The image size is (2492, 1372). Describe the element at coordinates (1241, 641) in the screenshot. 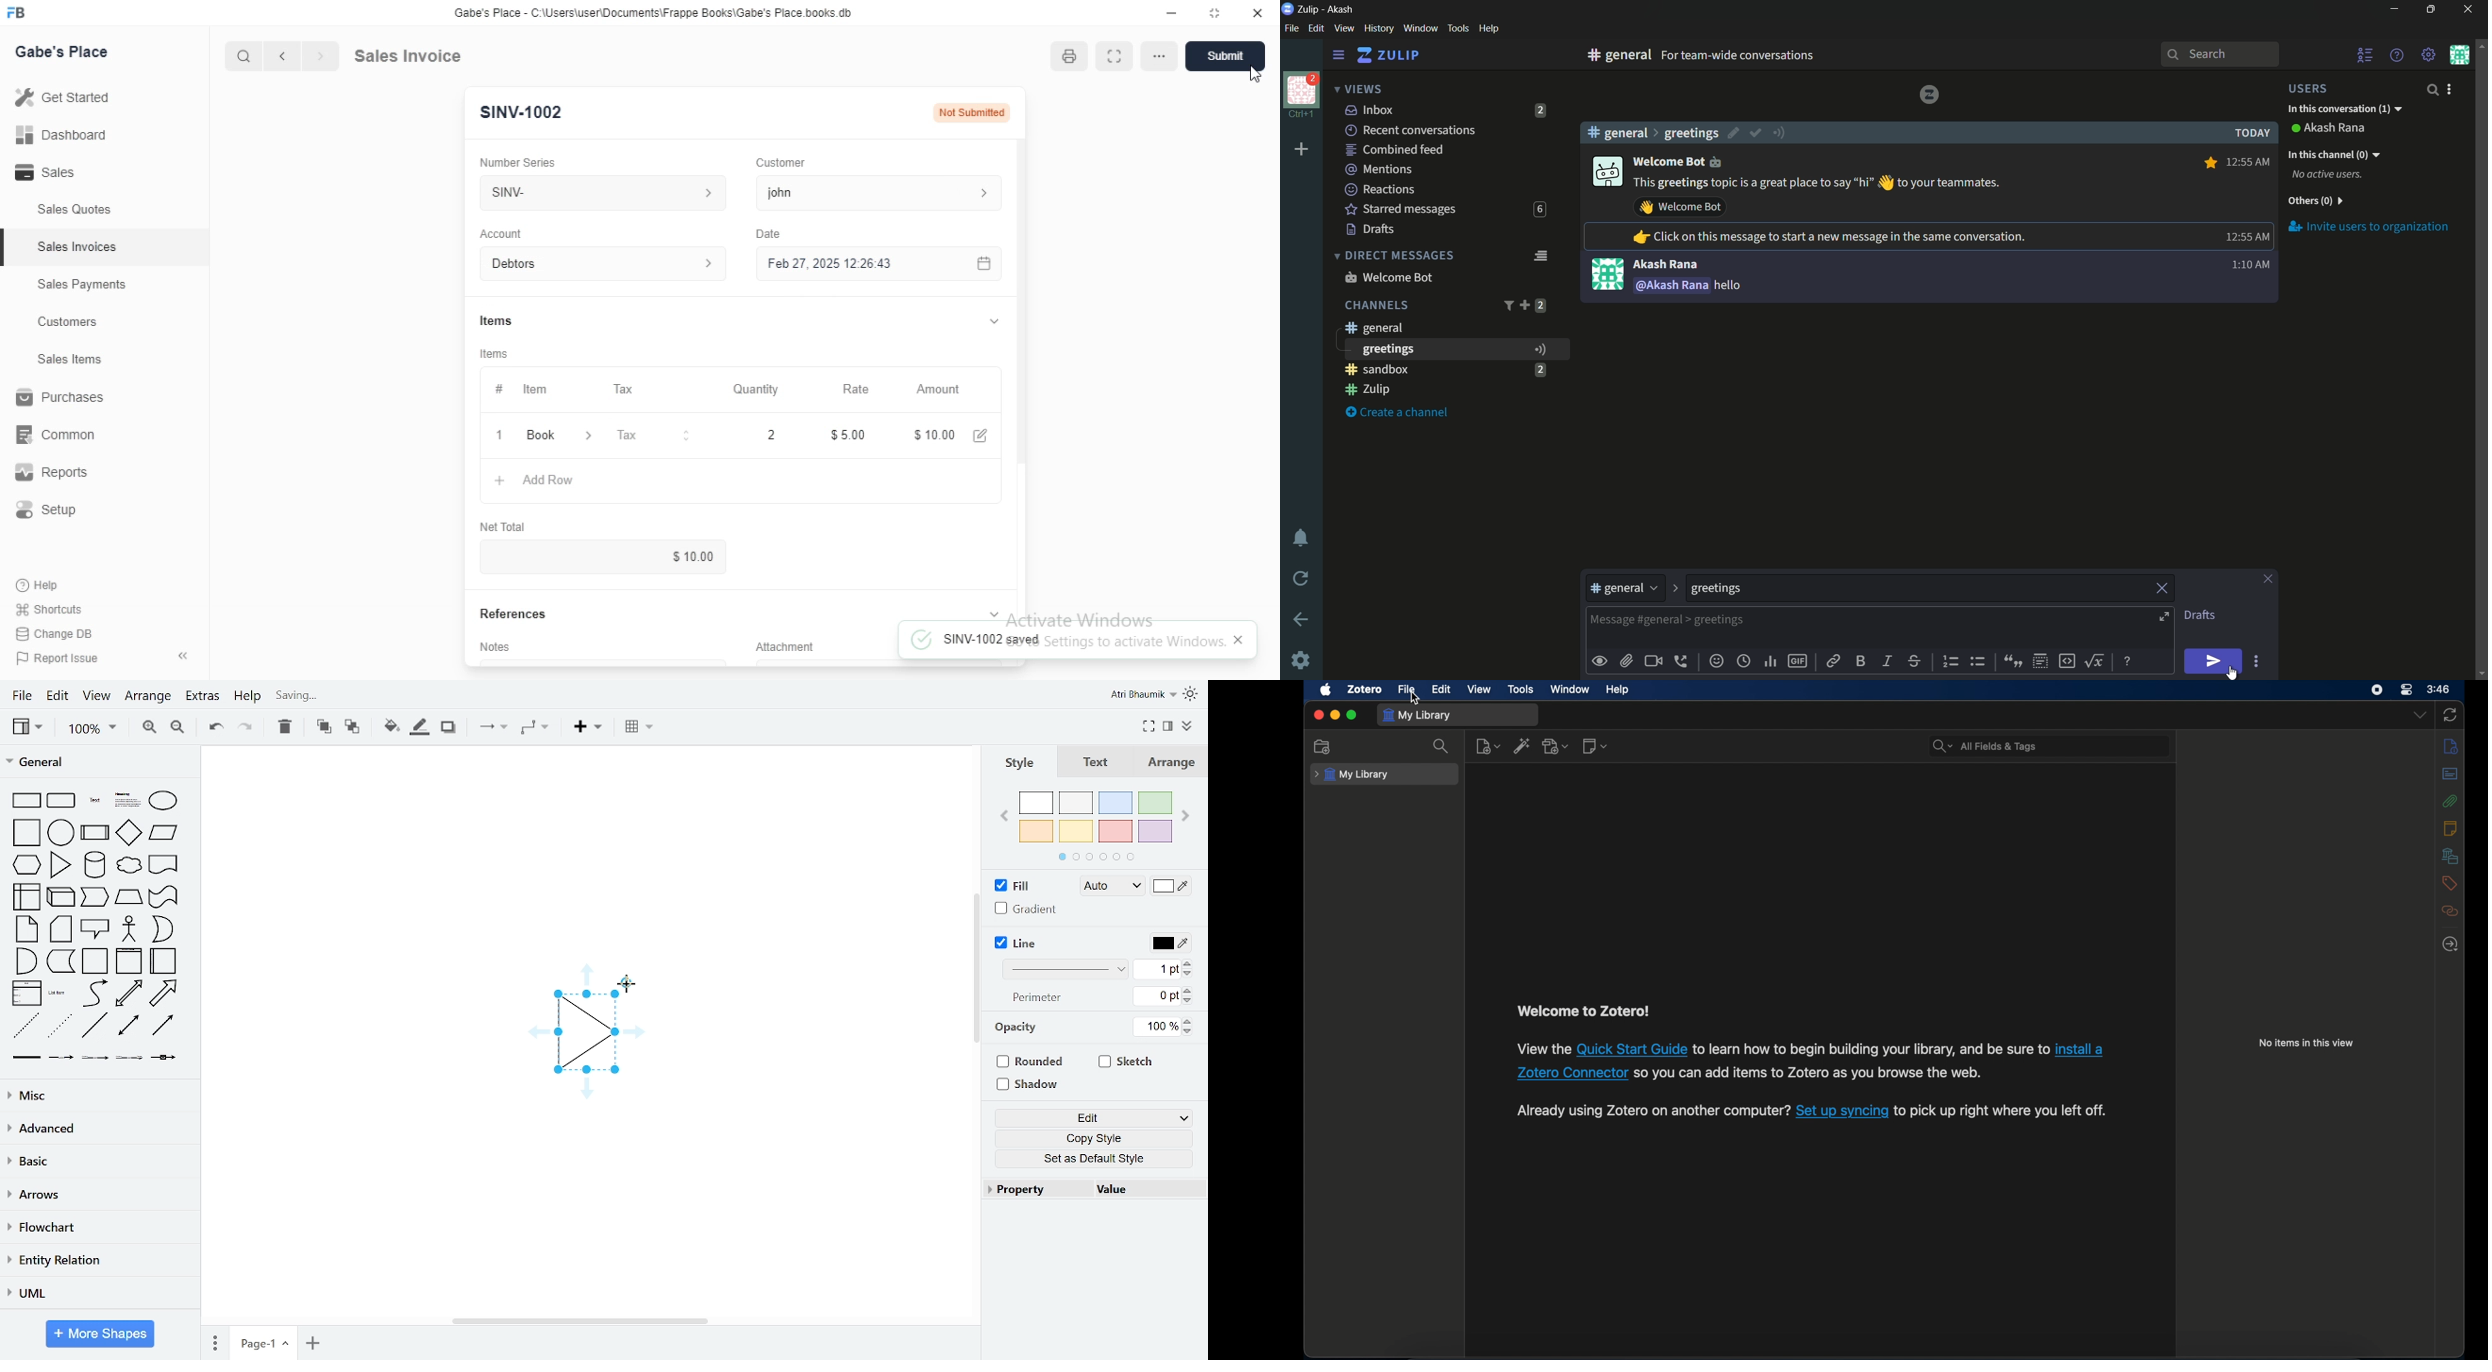

I see `close` at that location.